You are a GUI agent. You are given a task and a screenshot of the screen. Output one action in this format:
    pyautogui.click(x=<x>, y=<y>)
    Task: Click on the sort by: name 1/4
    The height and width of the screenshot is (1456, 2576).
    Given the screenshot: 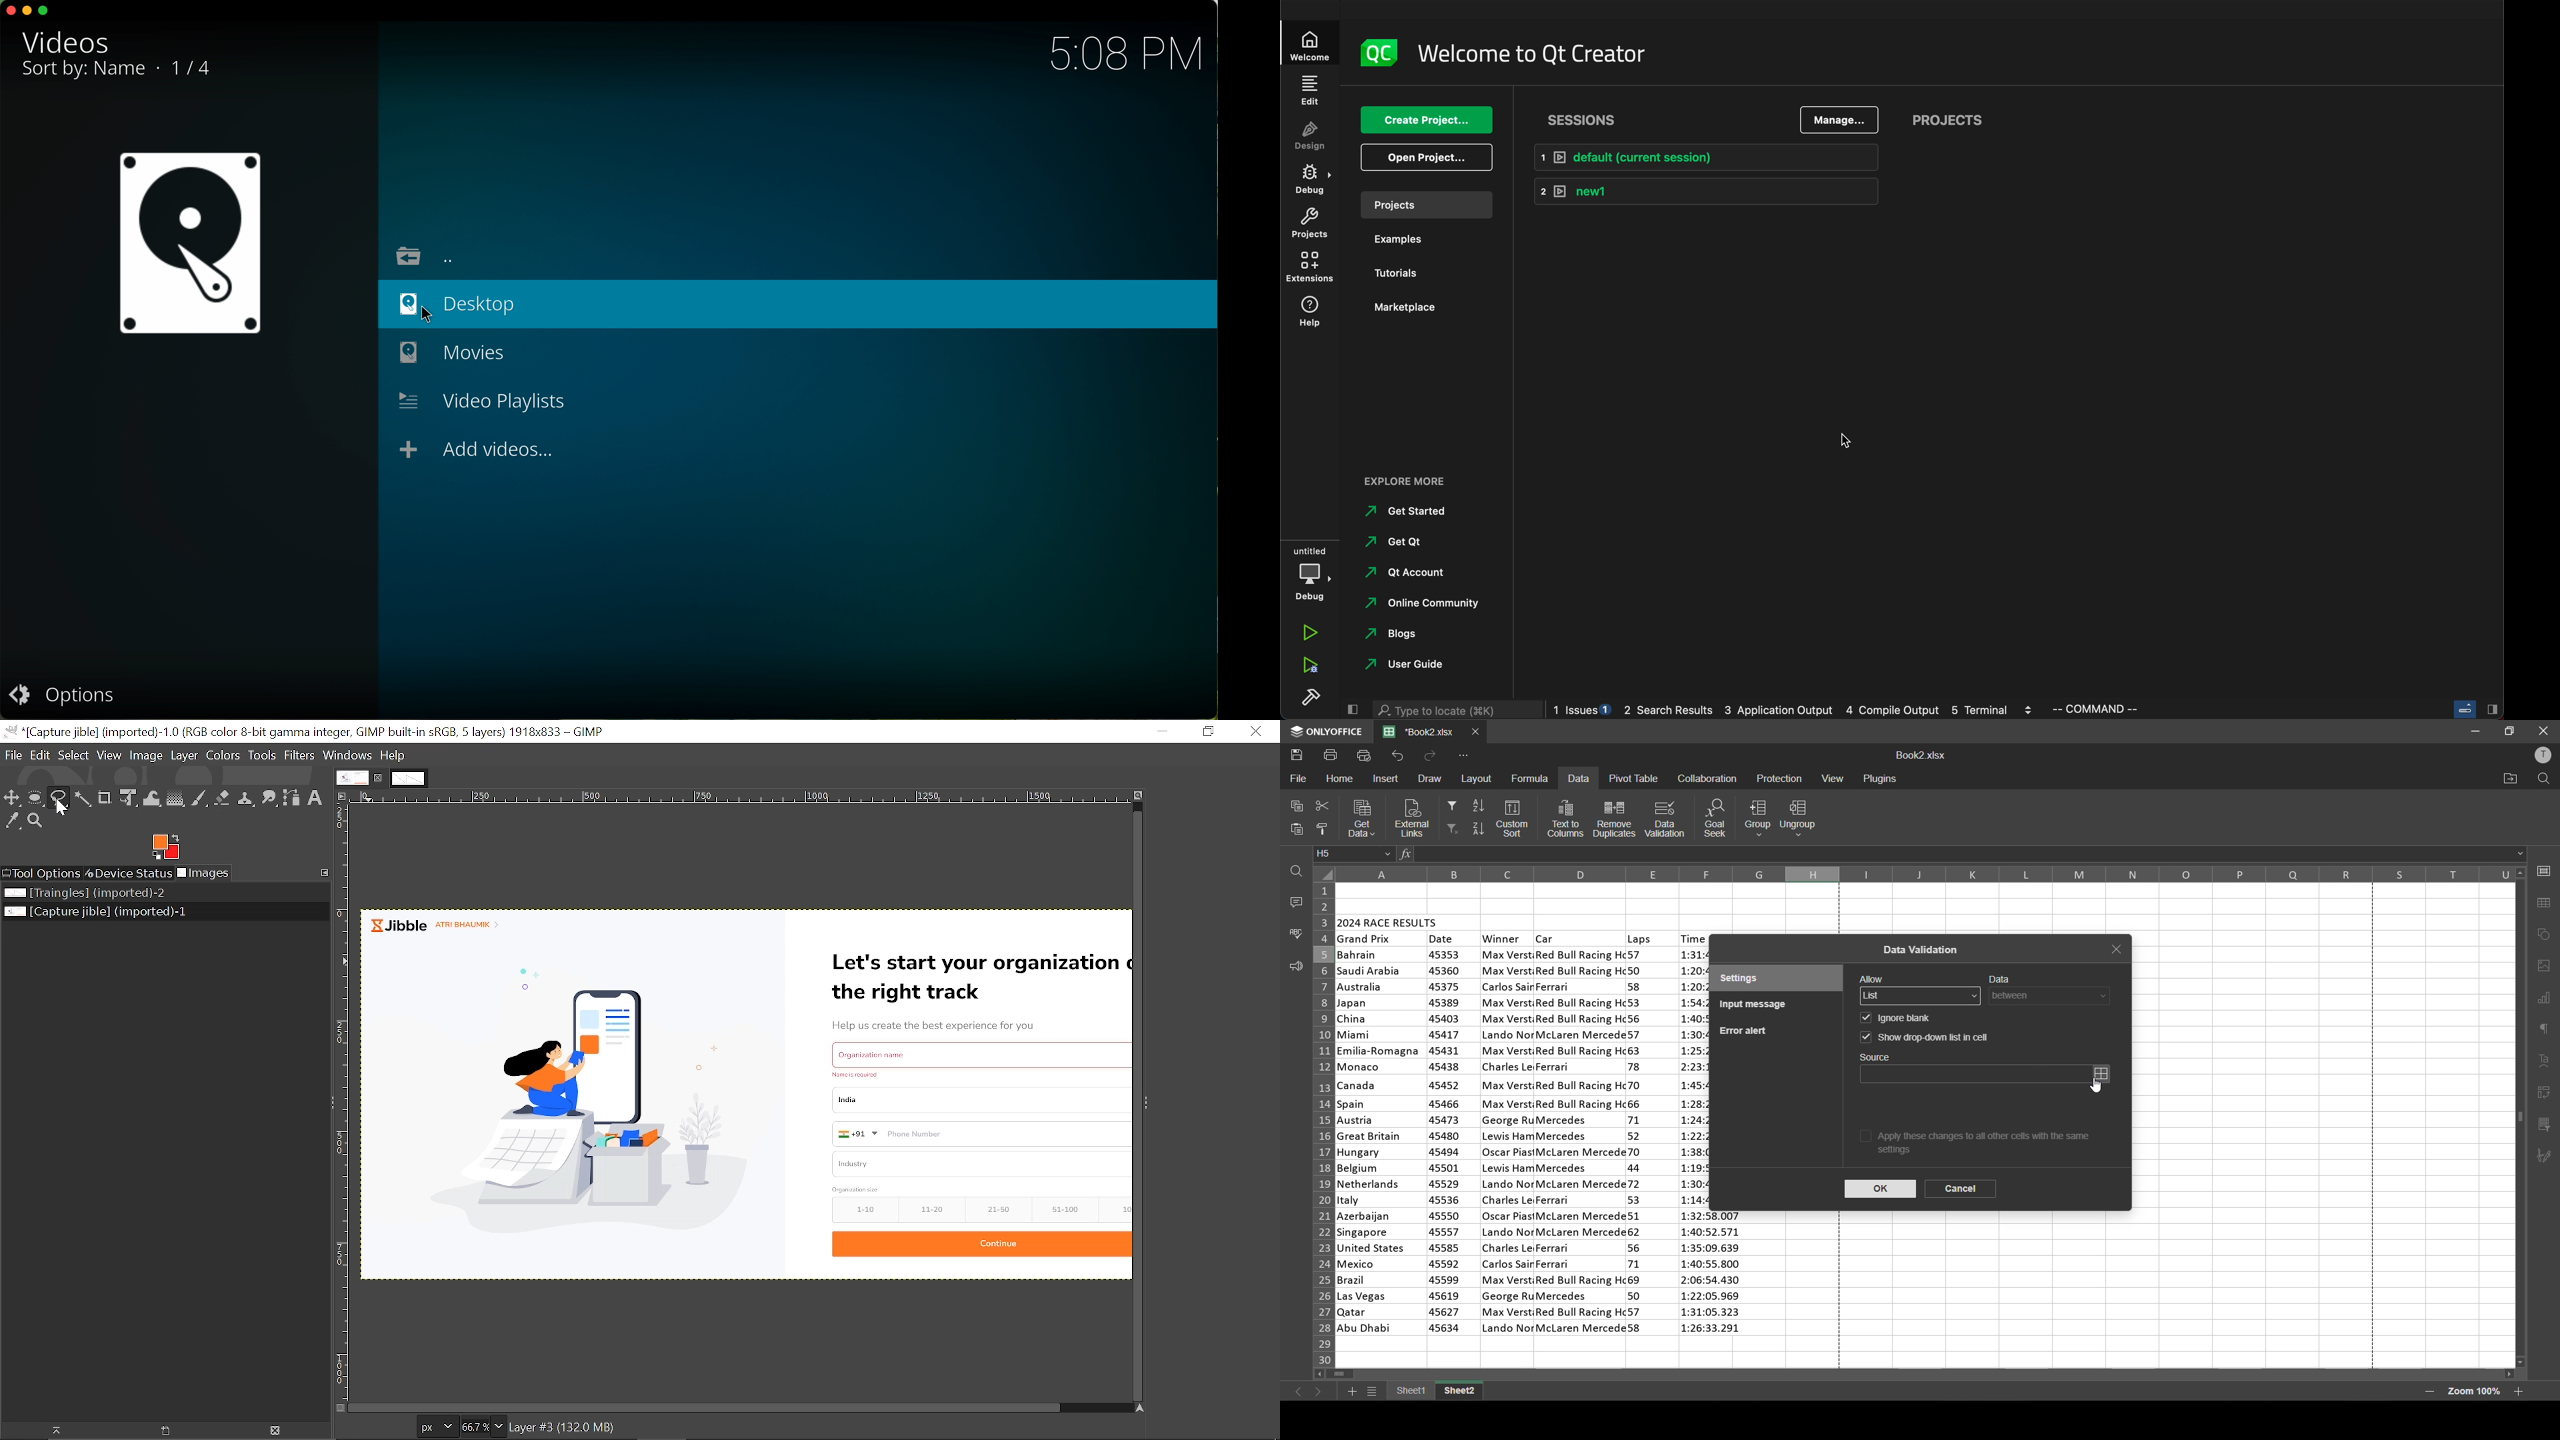 What is the action you would take?
    pyautogui.click(x=123, y=71)
    